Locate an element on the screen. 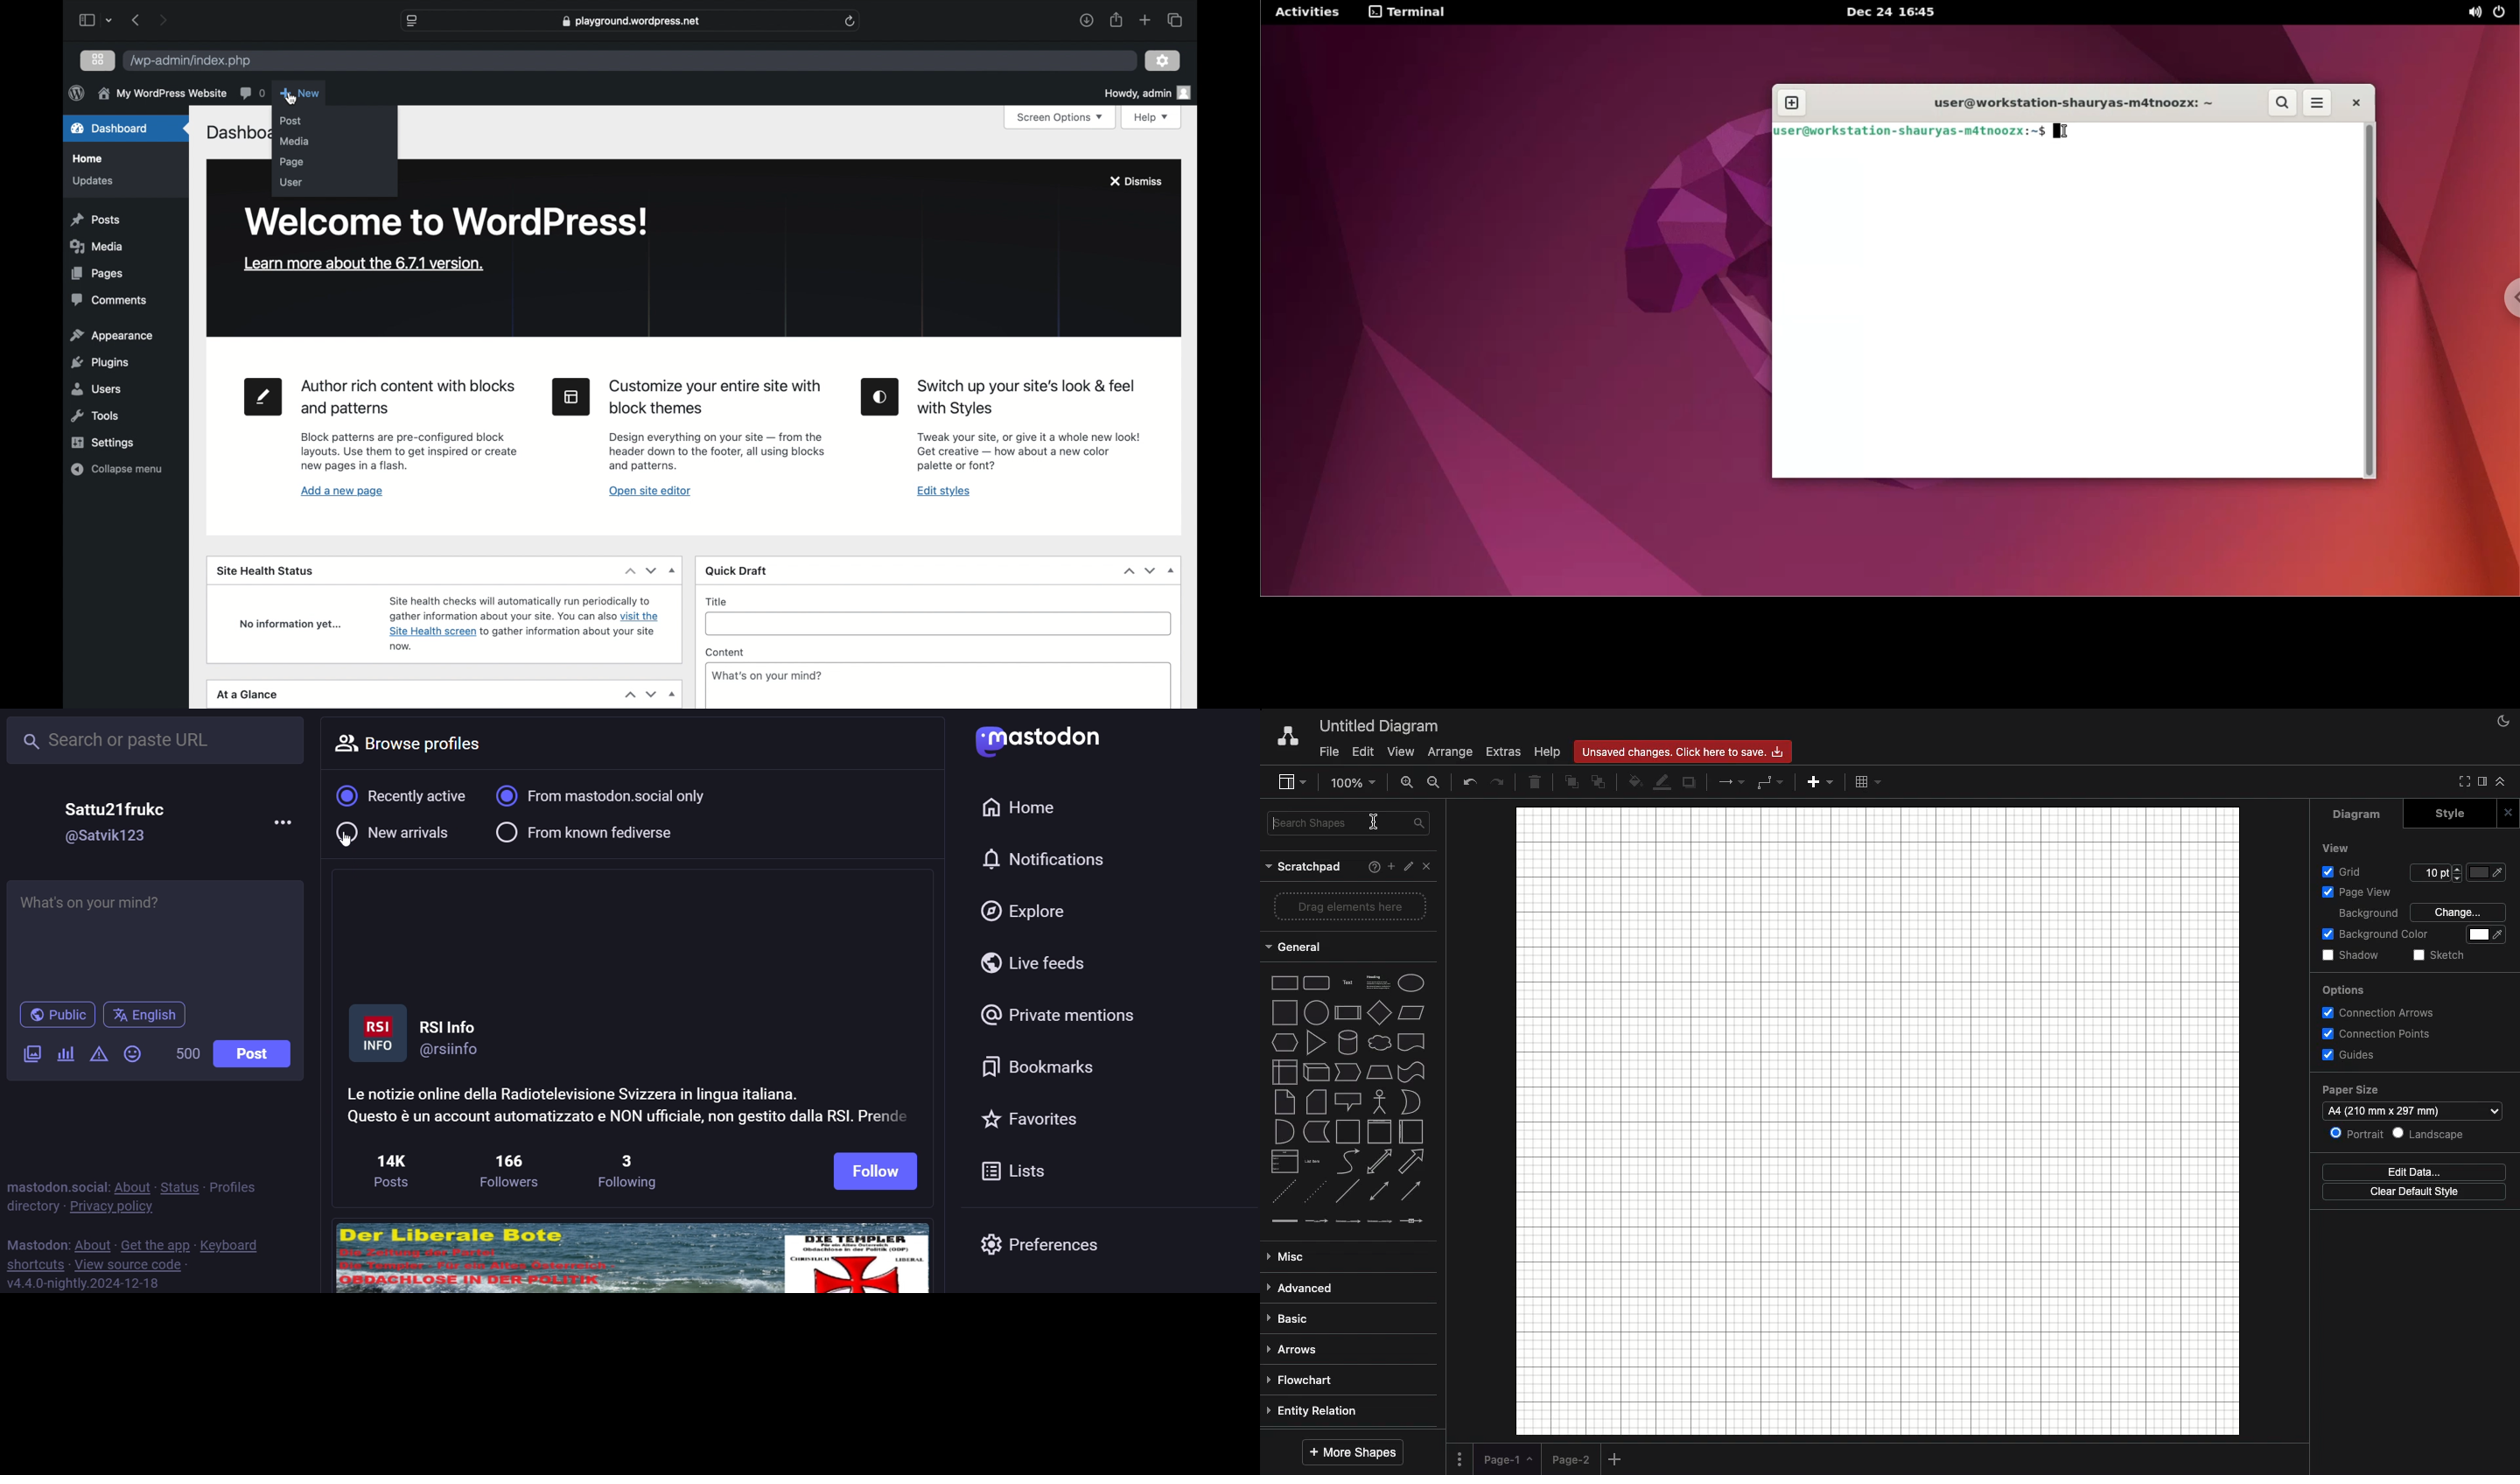 This screenshot has height=1484, width=2520. Night  is located at coordinates (2504, 720).